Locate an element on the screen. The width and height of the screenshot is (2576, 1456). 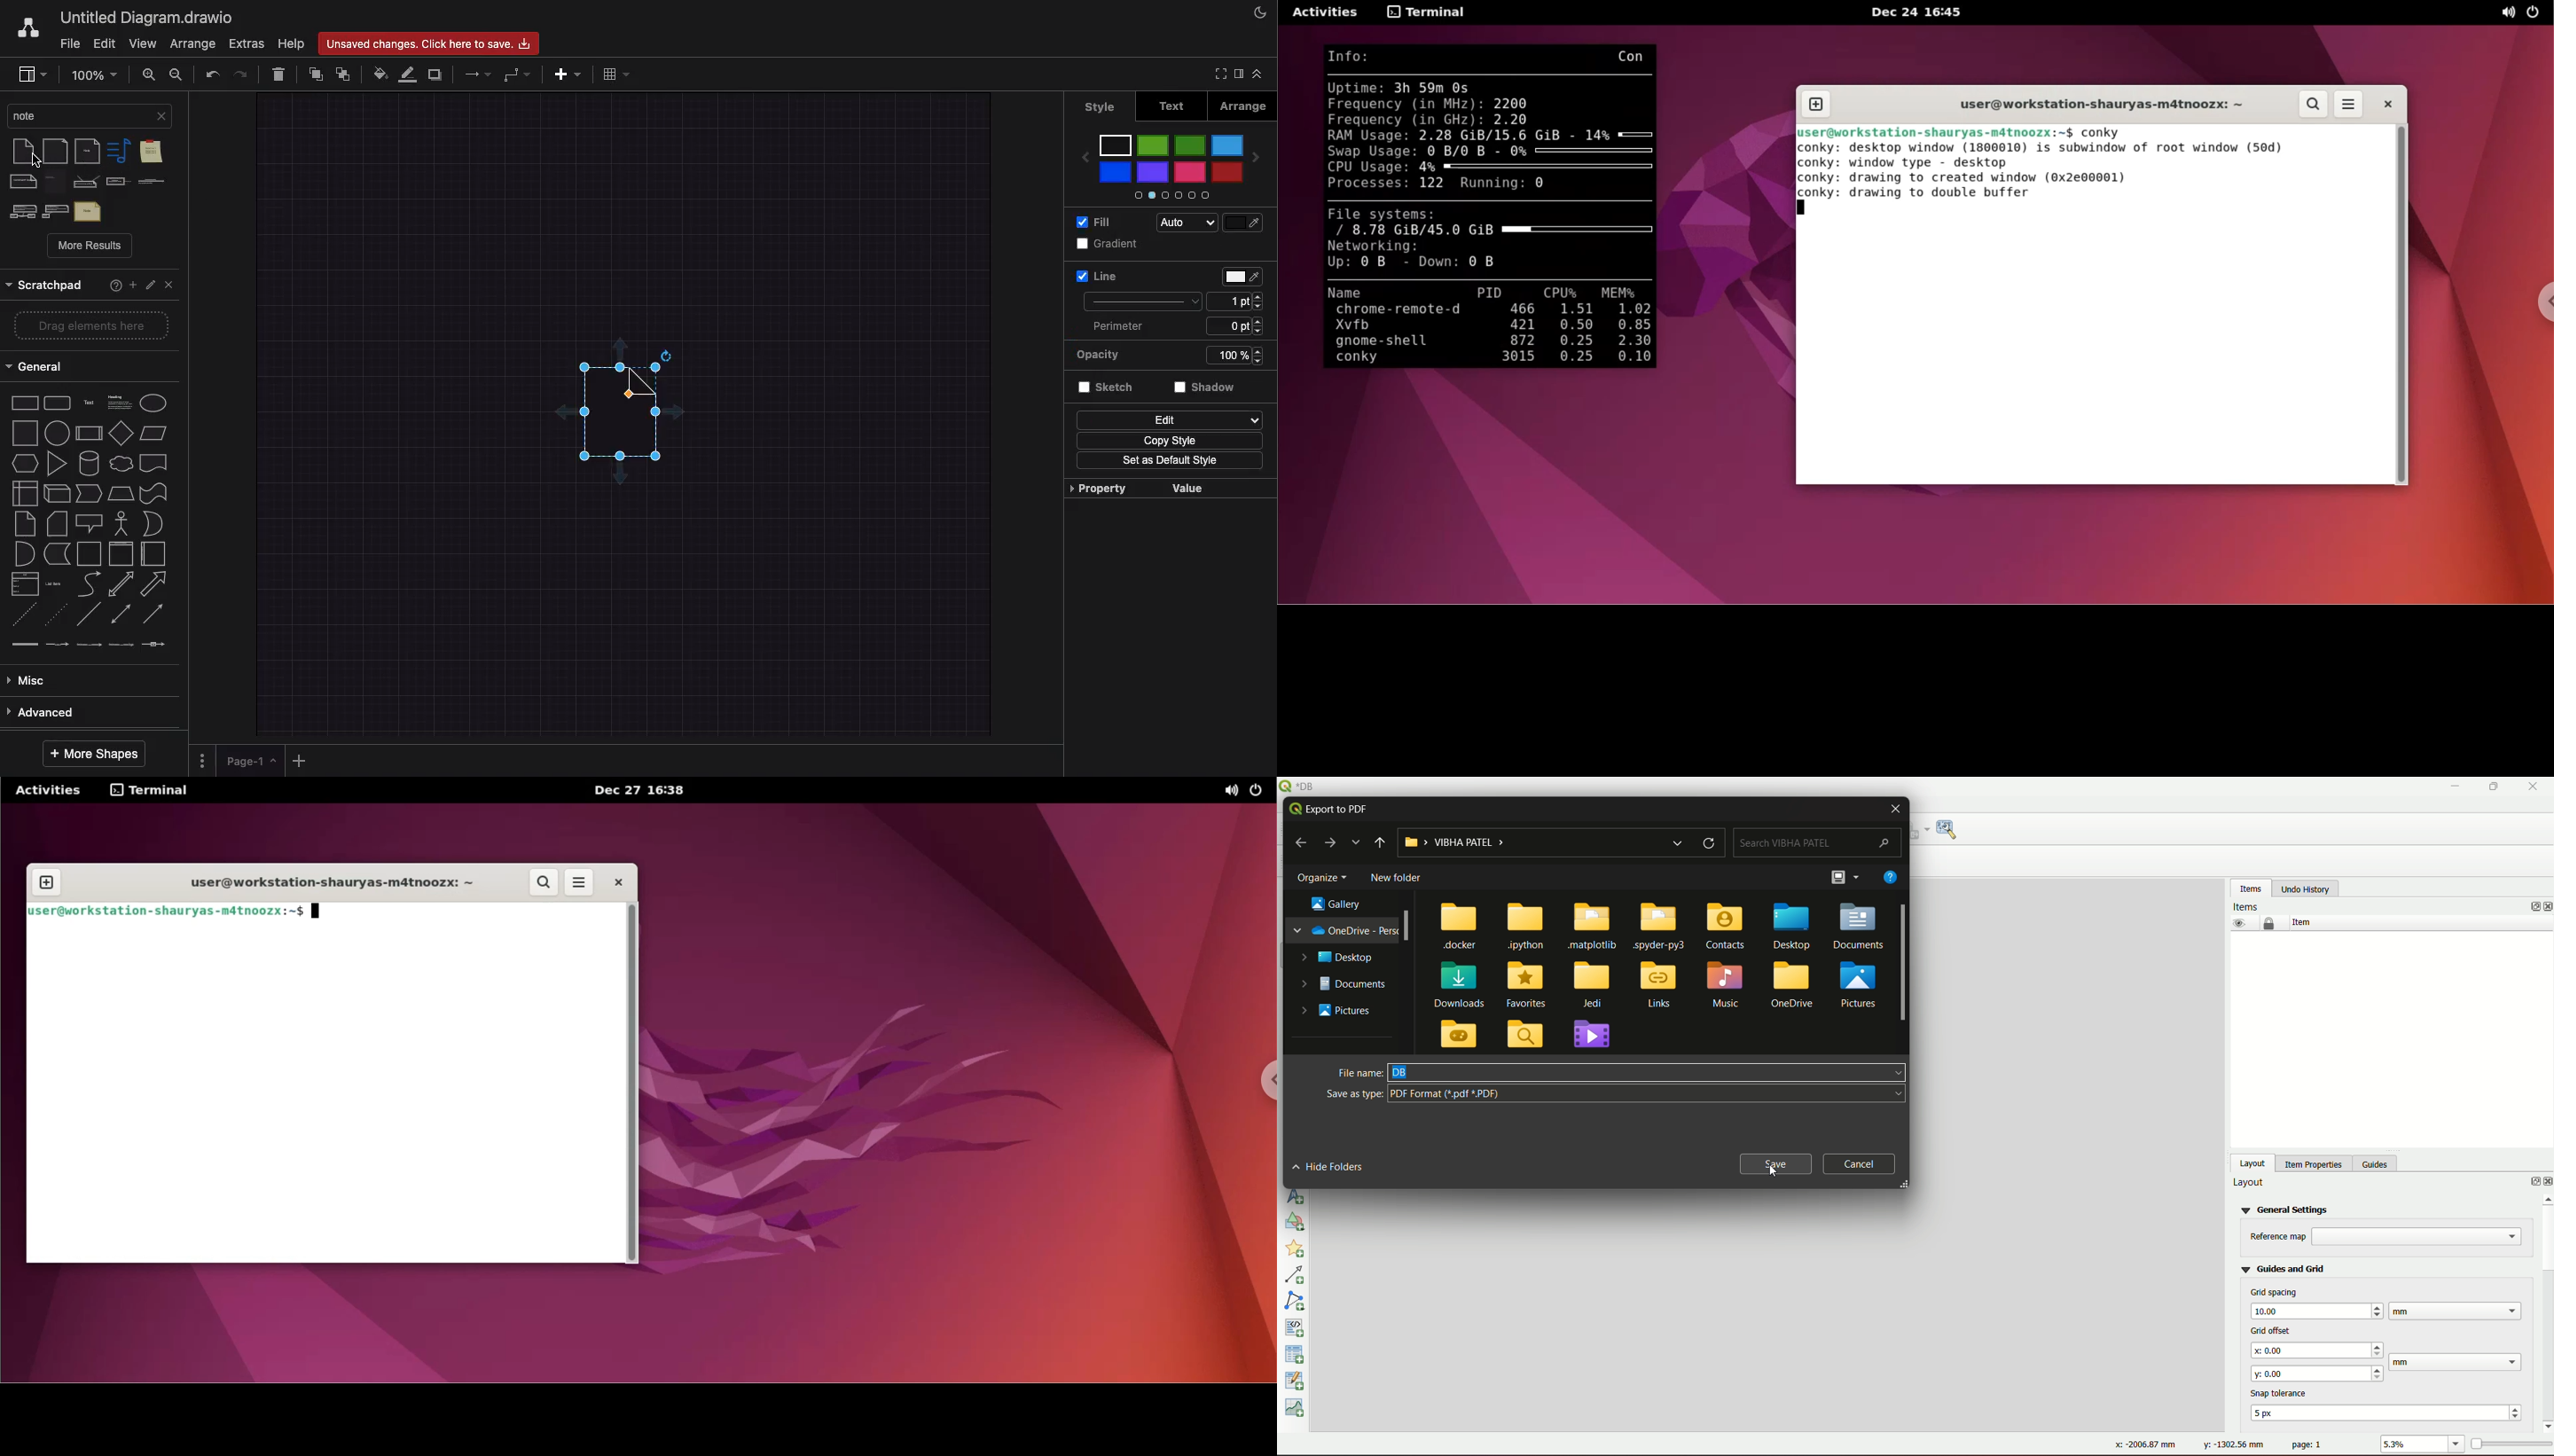
dotted line is located at coordinates (57, 617).